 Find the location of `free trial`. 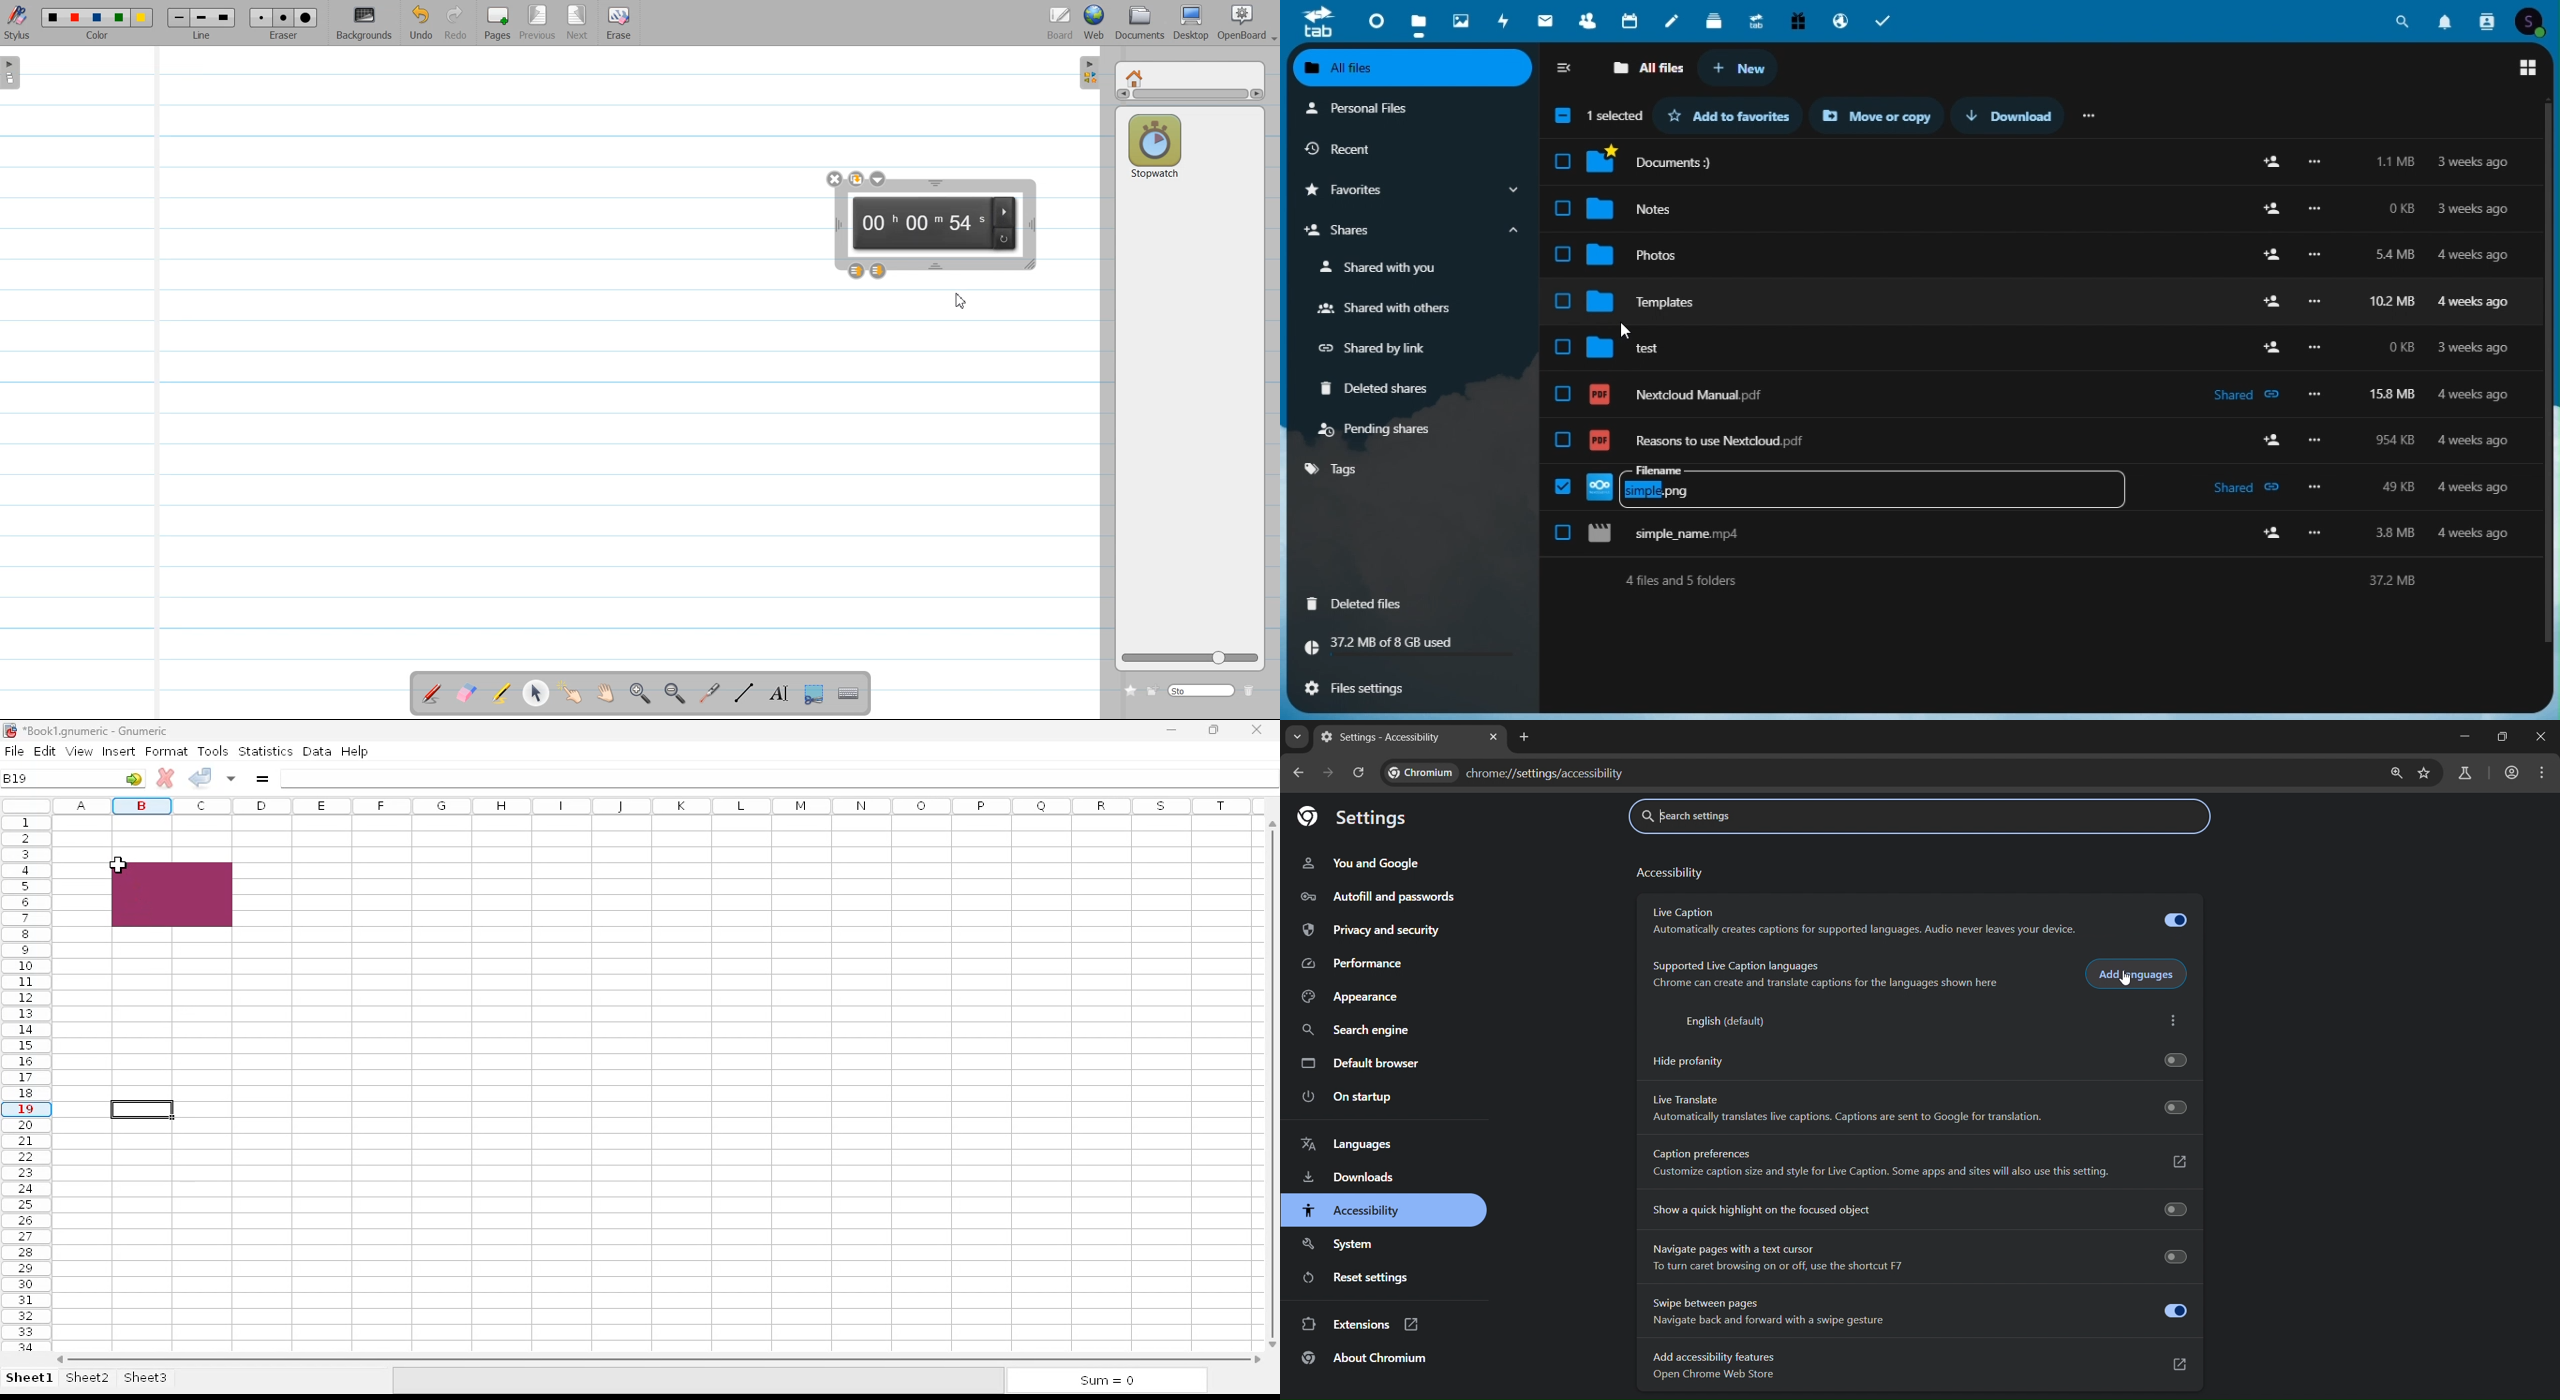

free trial is located at coordinates (1796, 19).